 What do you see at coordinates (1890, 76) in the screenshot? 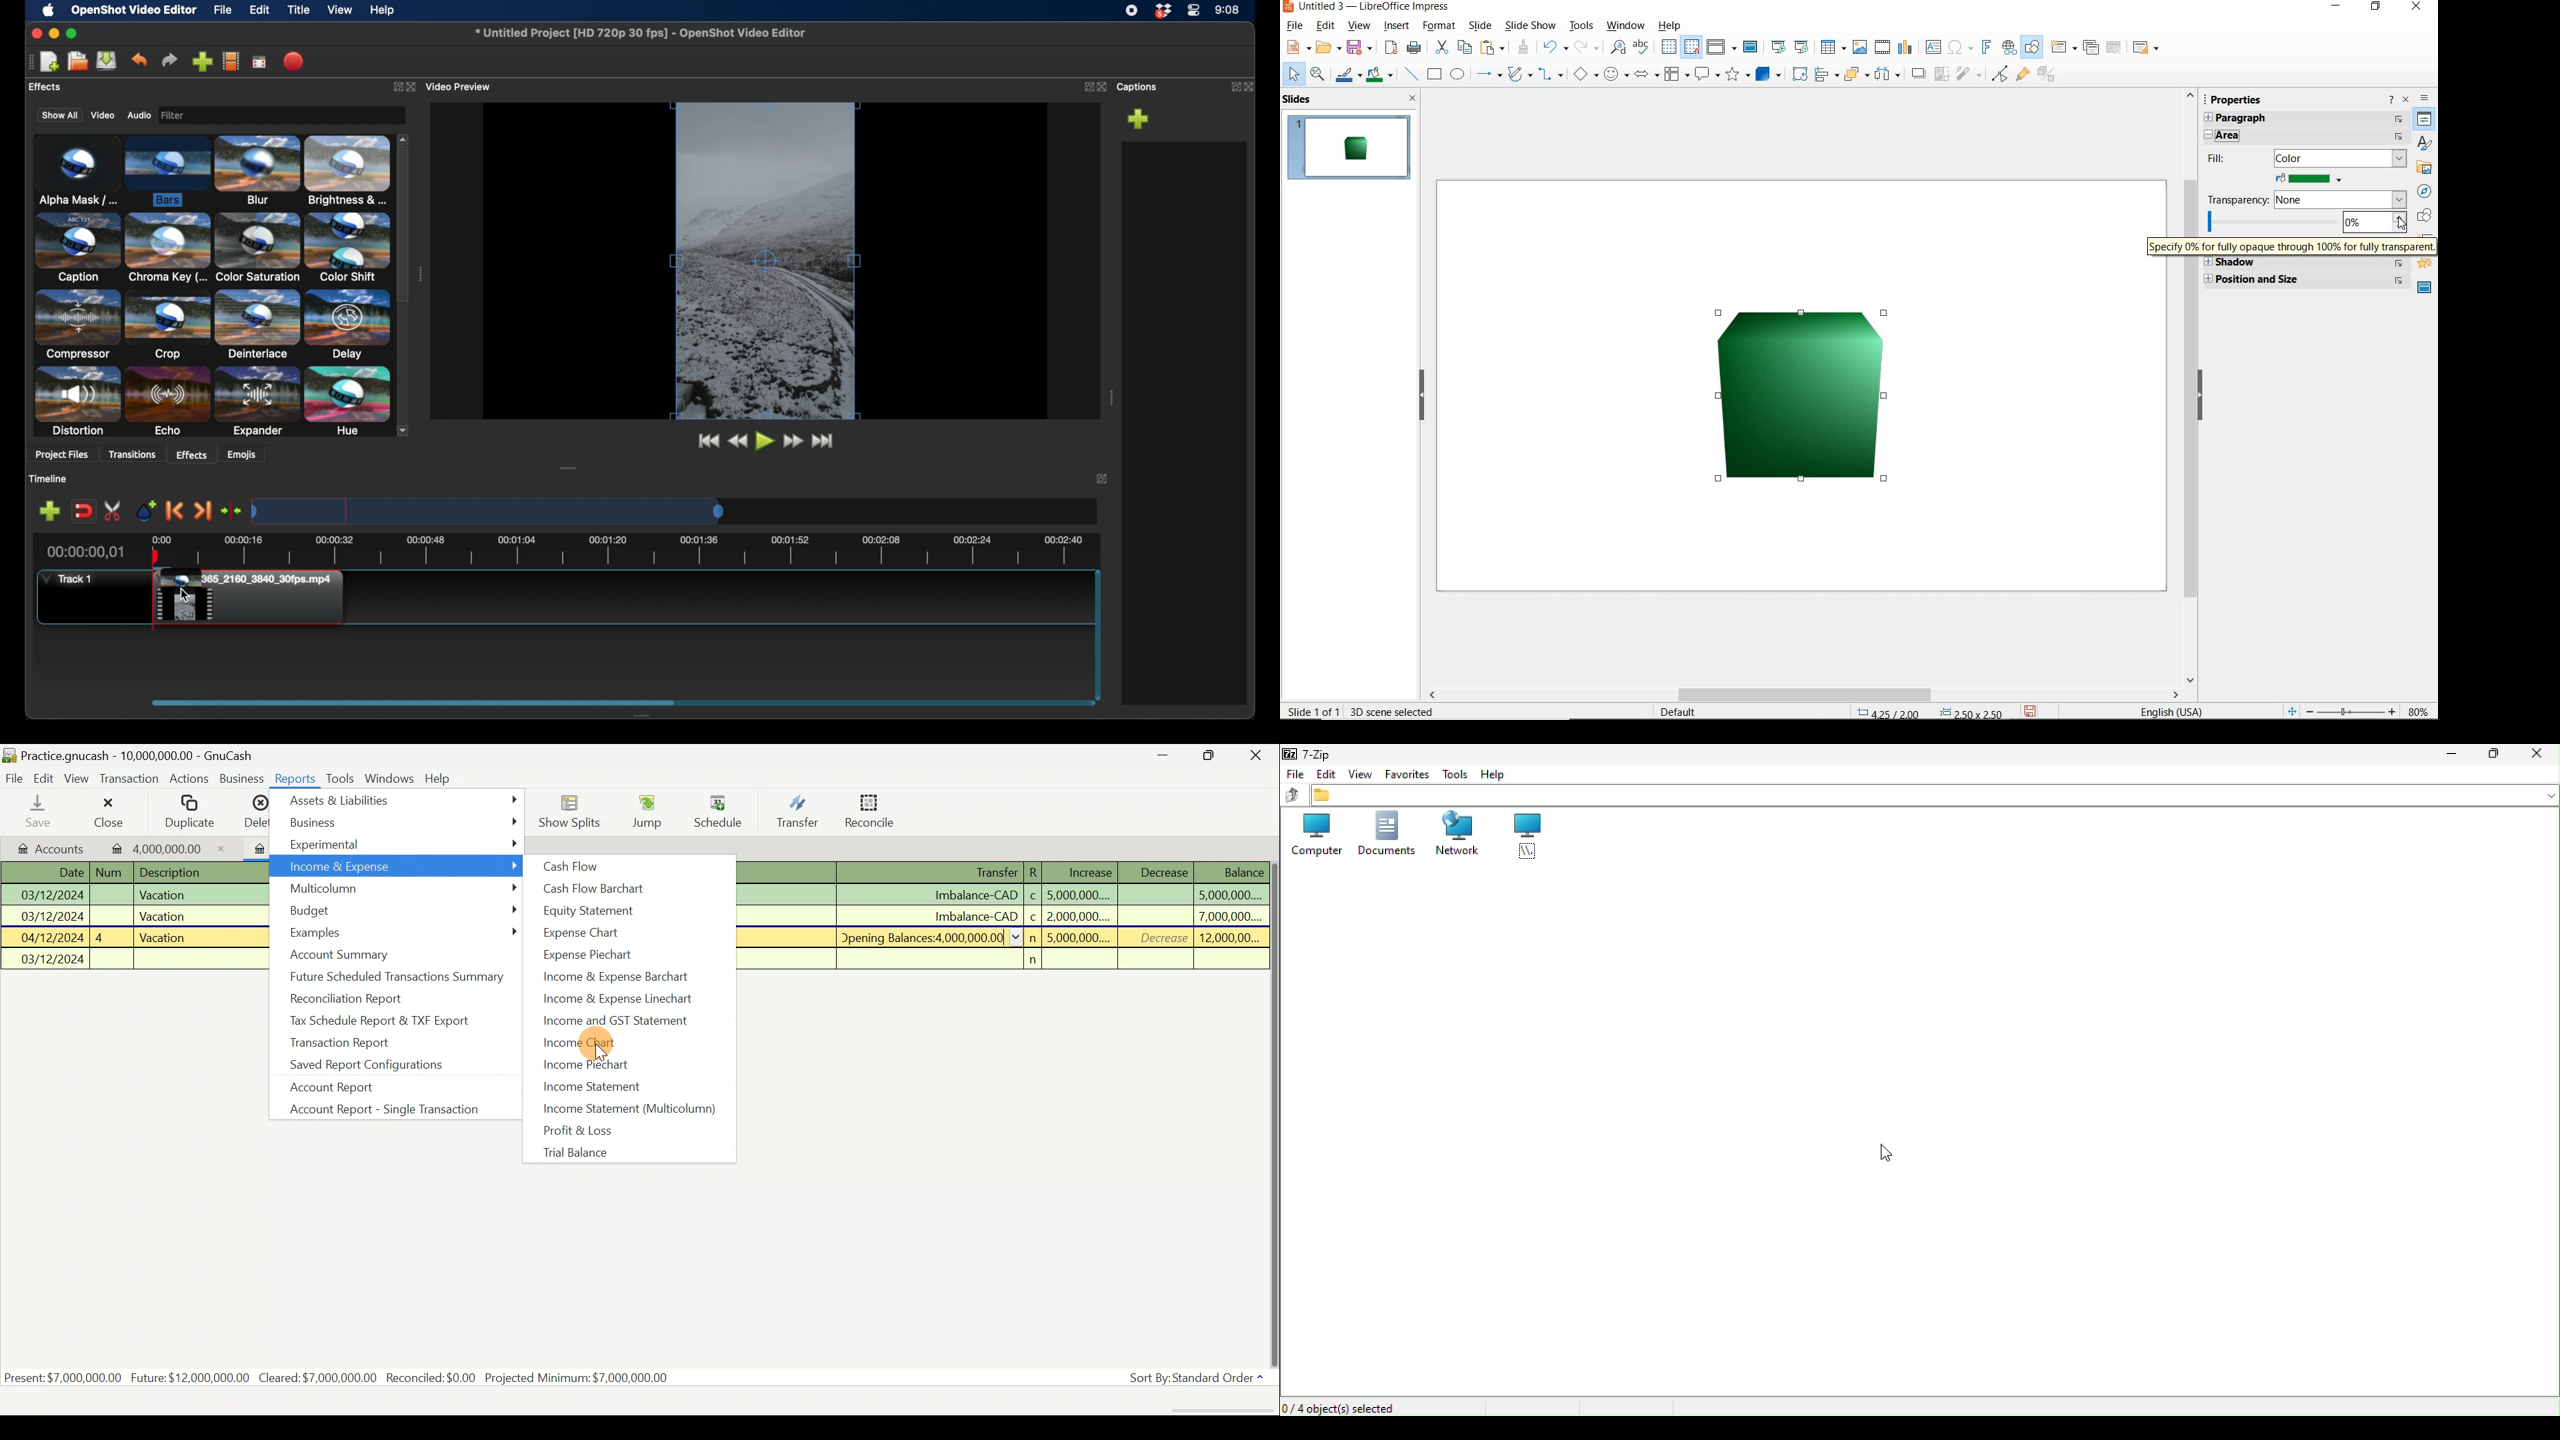
I see `SELECT AT LEAST 3 OBJECTS TO DISTRIBUTE` at bounding box center [1890, 76].